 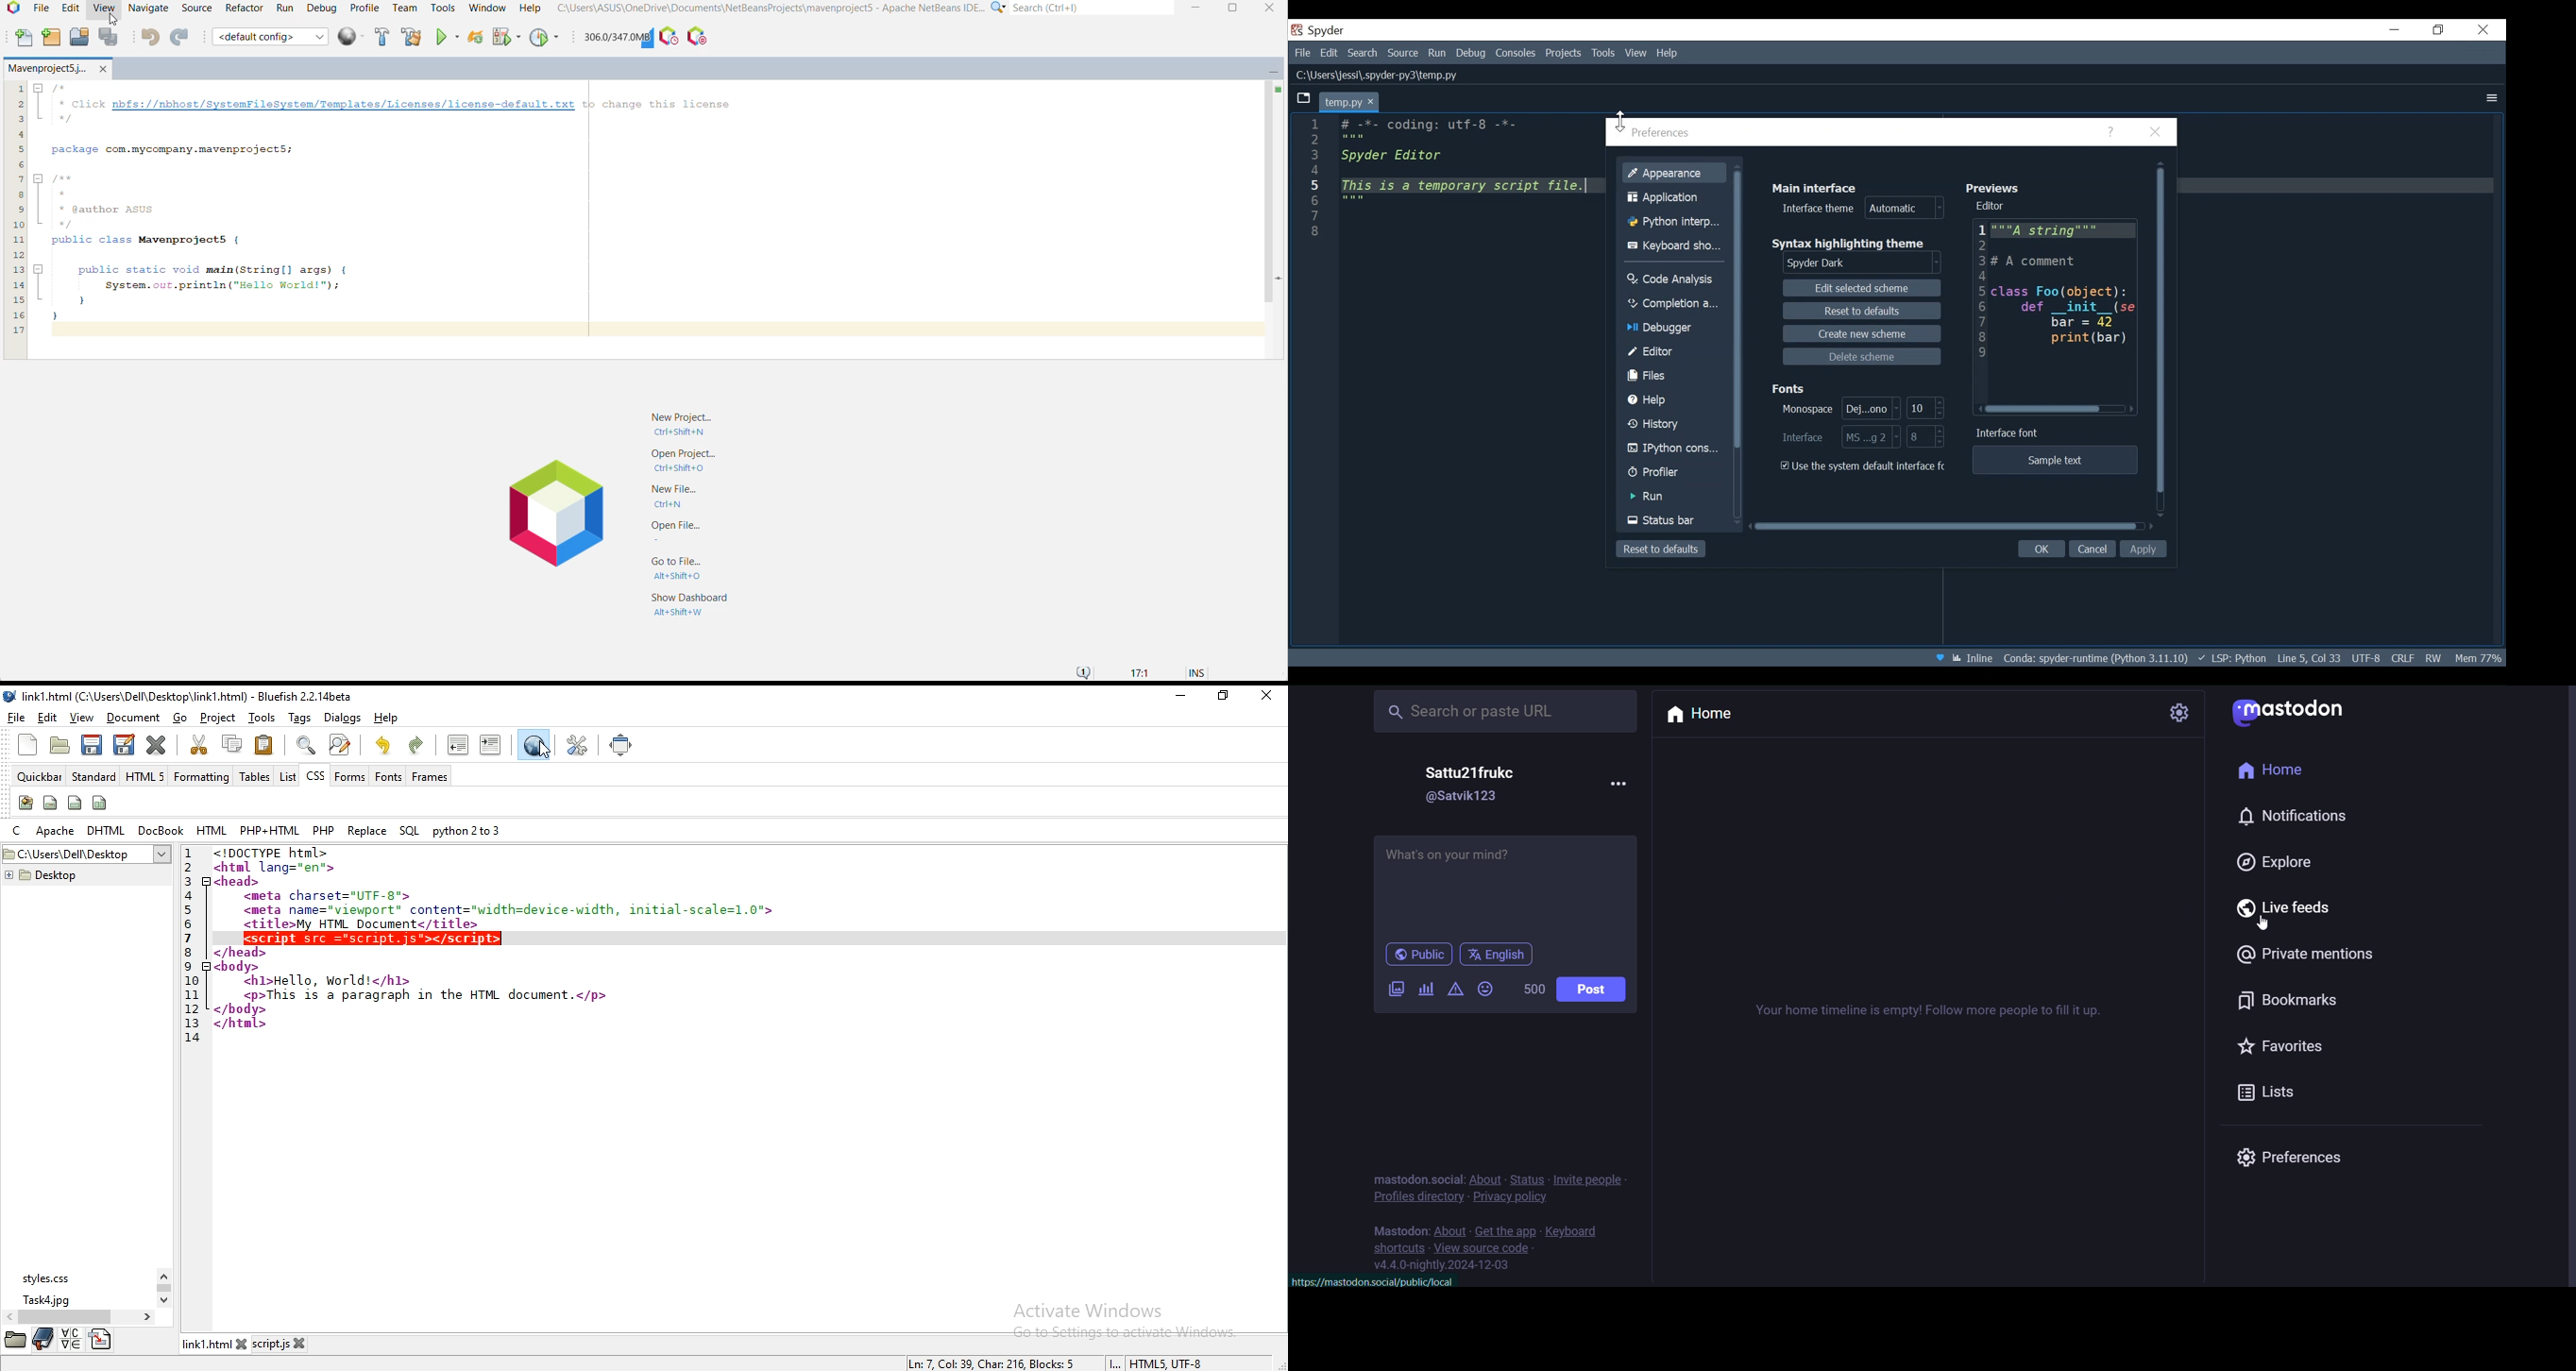 I want to click on get the app, so click(x=1506, y=1232).